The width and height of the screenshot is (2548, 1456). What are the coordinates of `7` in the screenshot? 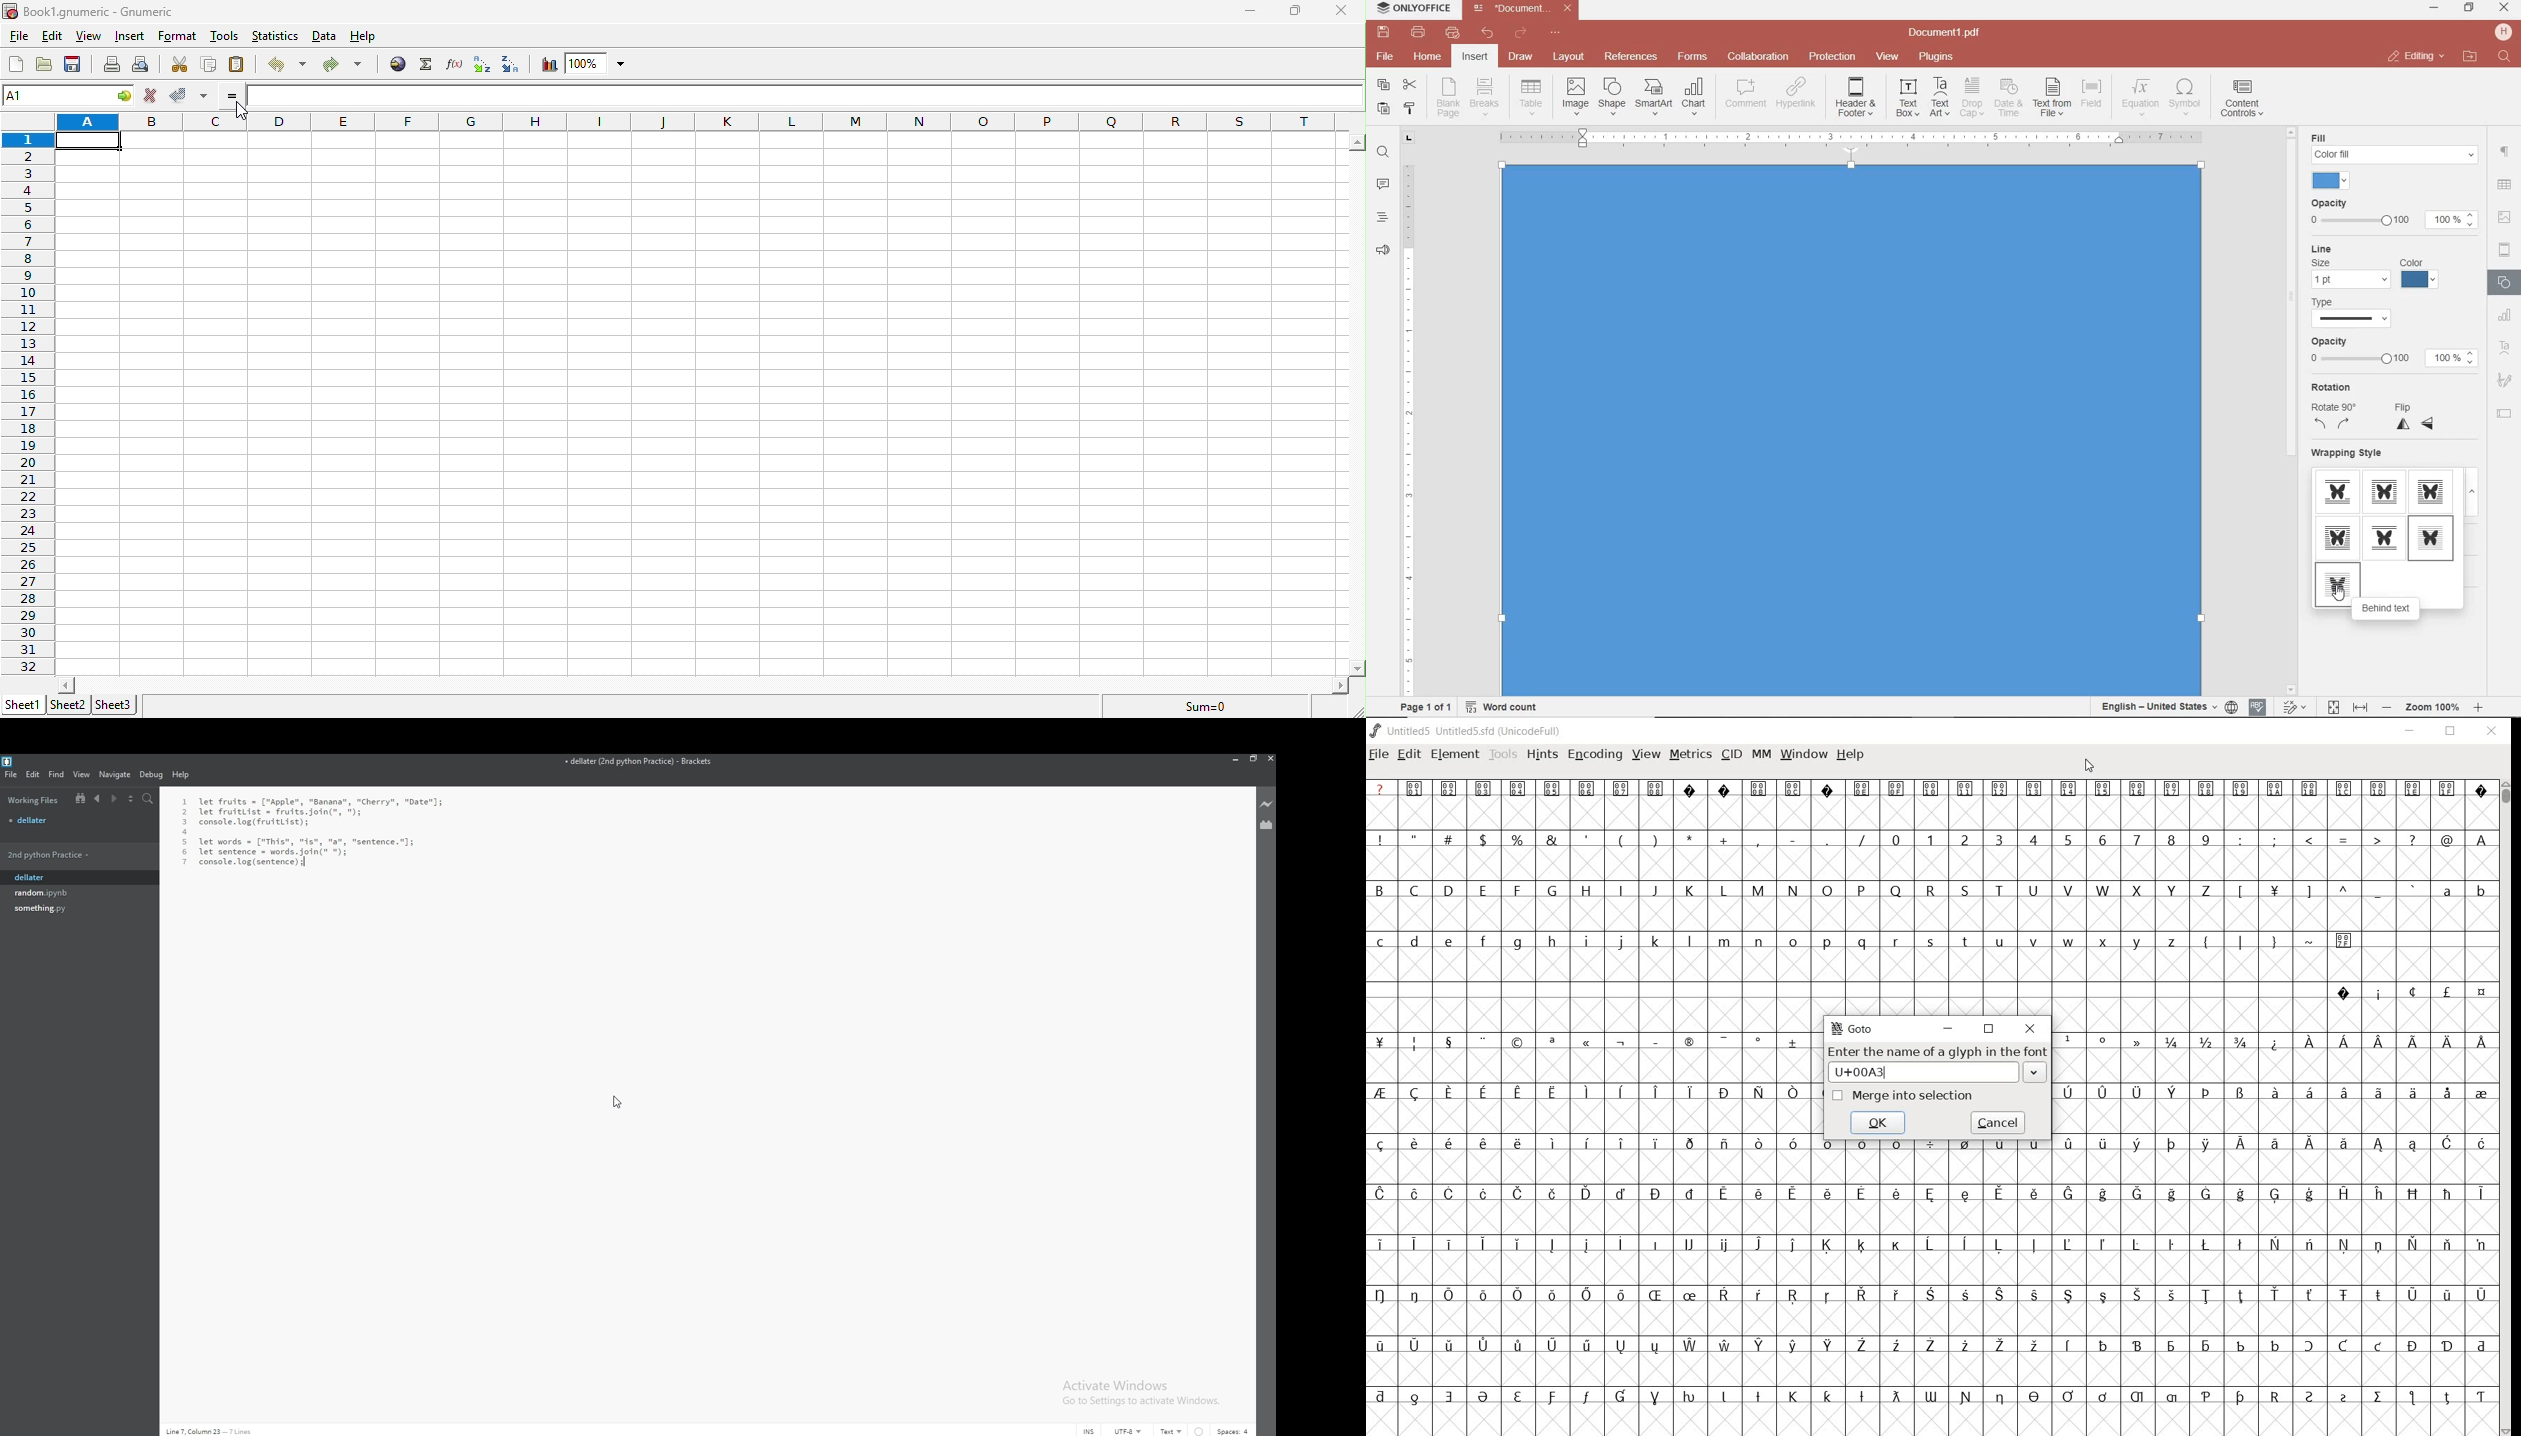 It's located at (2137, 840).